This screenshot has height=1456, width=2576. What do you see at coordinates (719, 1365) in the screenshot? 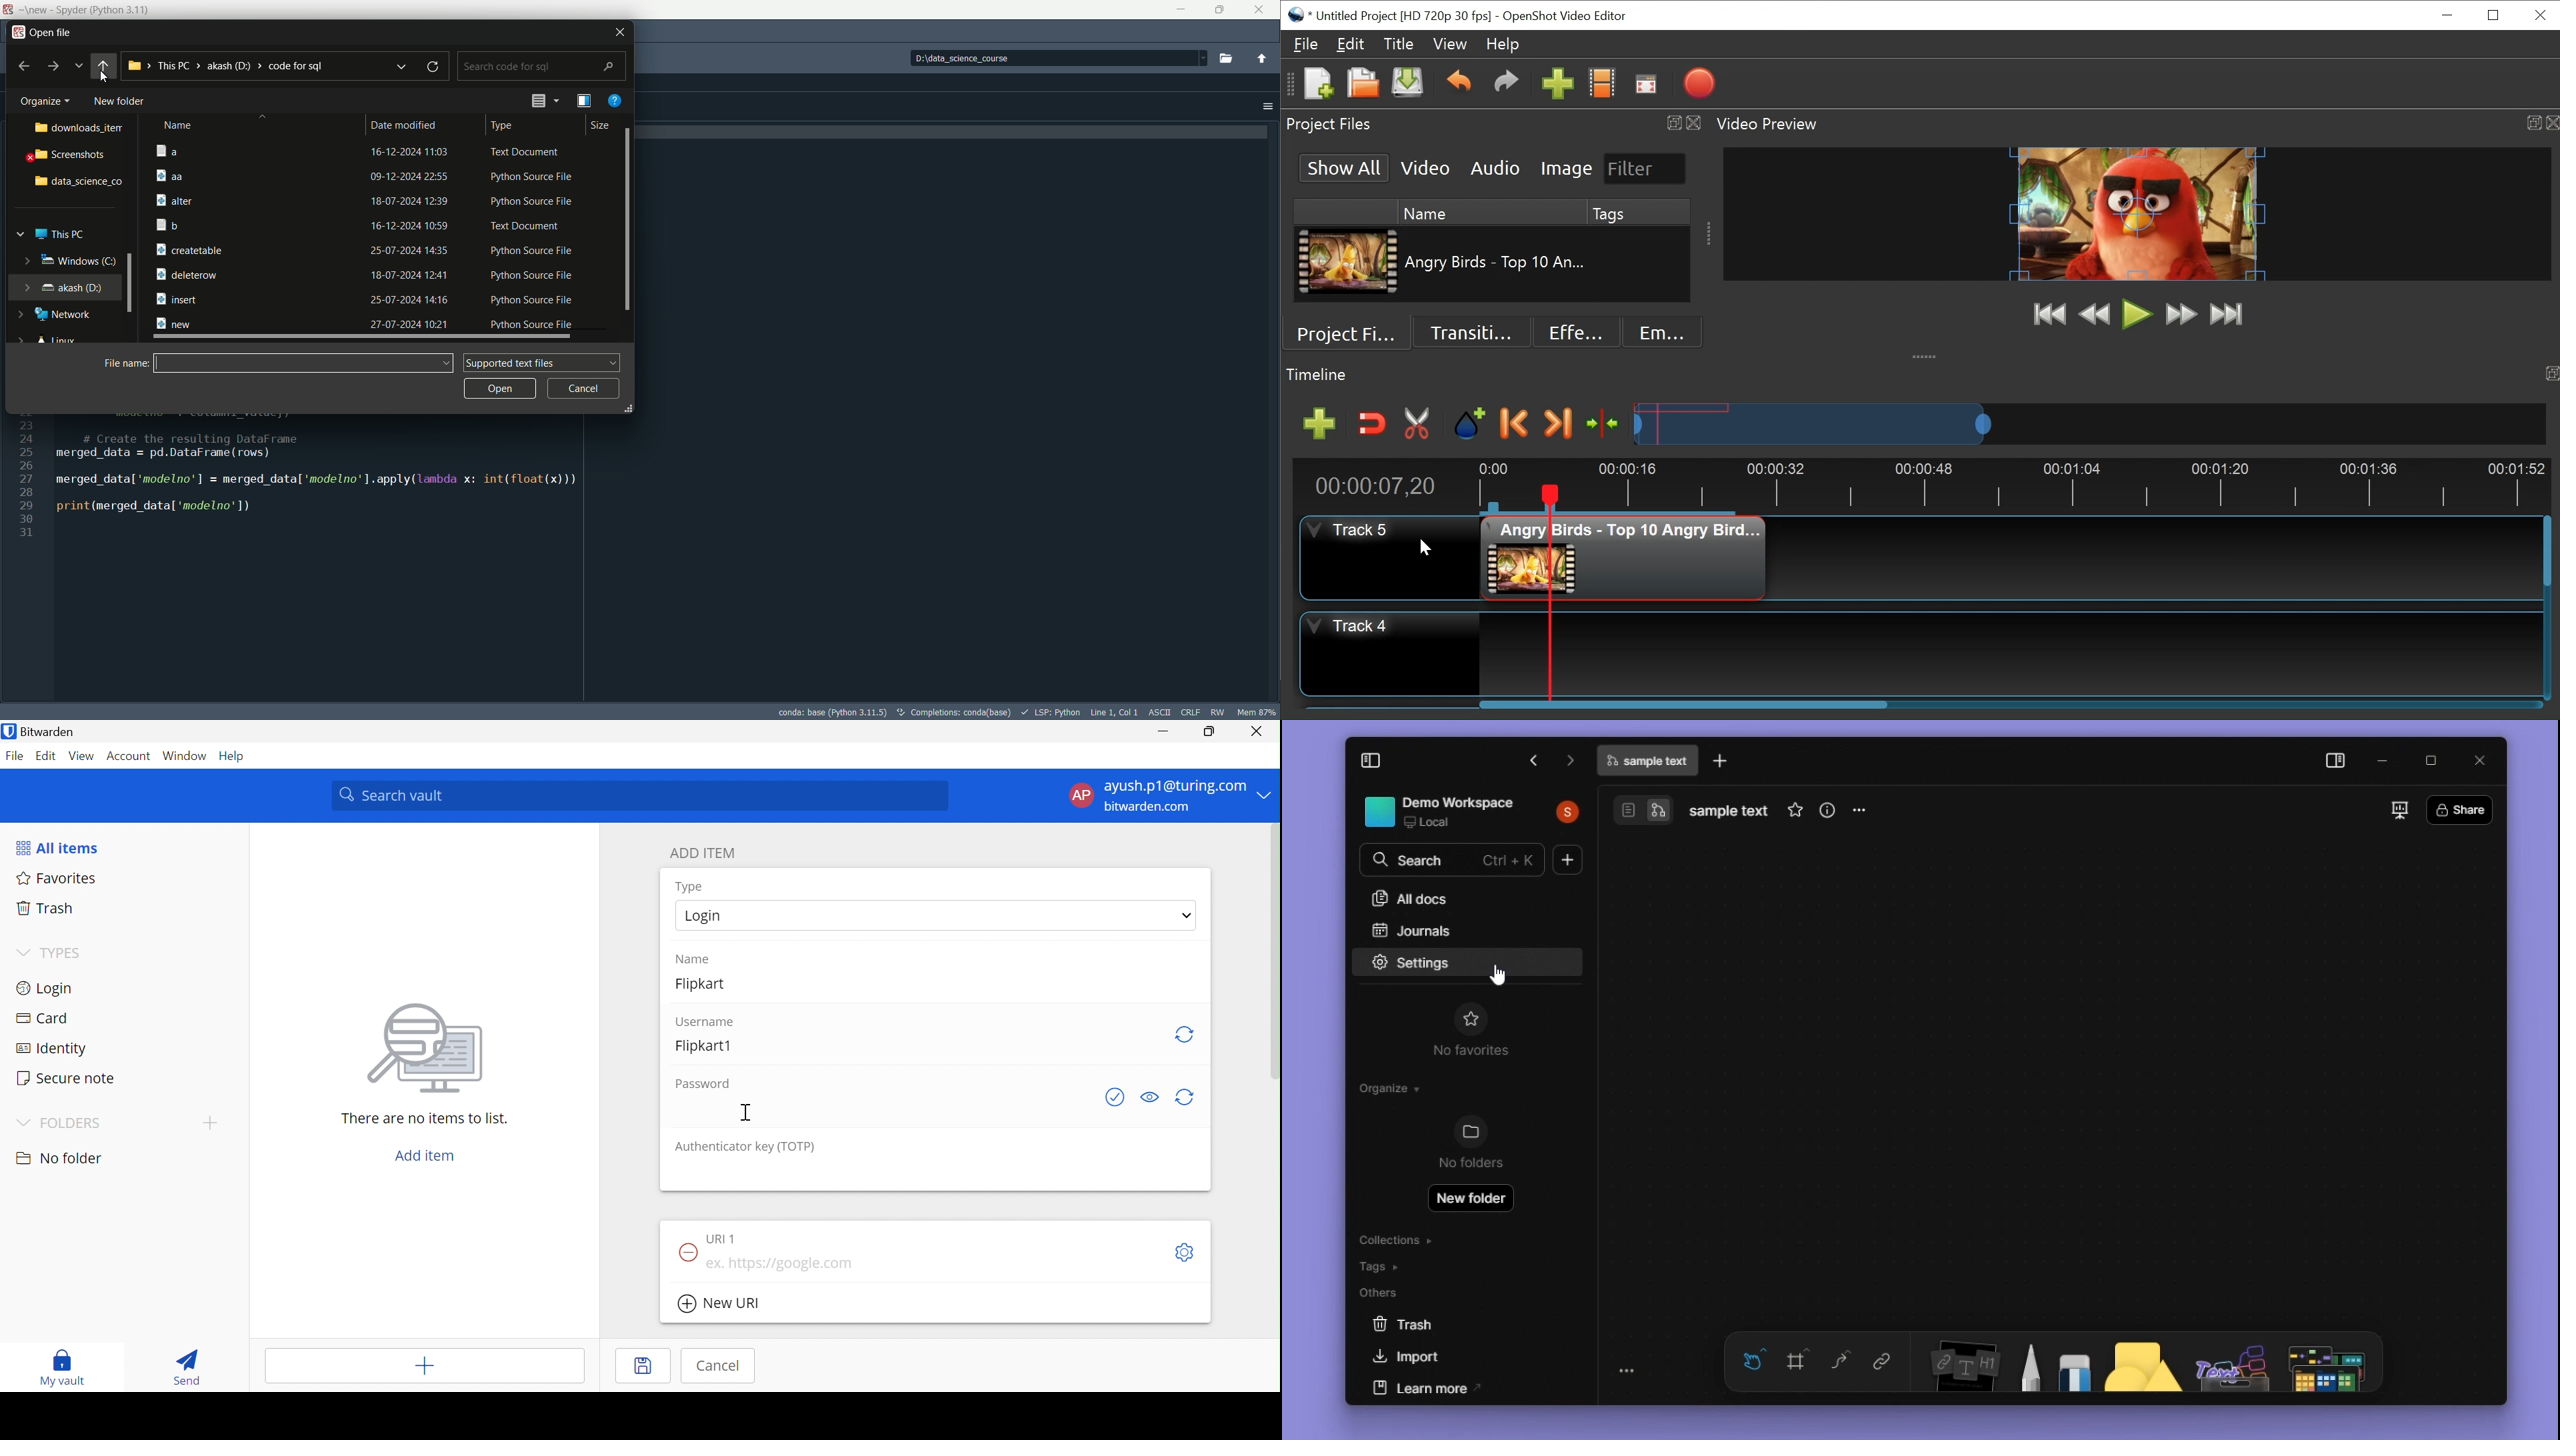
I see `Cancel` at bounding box center [719, 1365].